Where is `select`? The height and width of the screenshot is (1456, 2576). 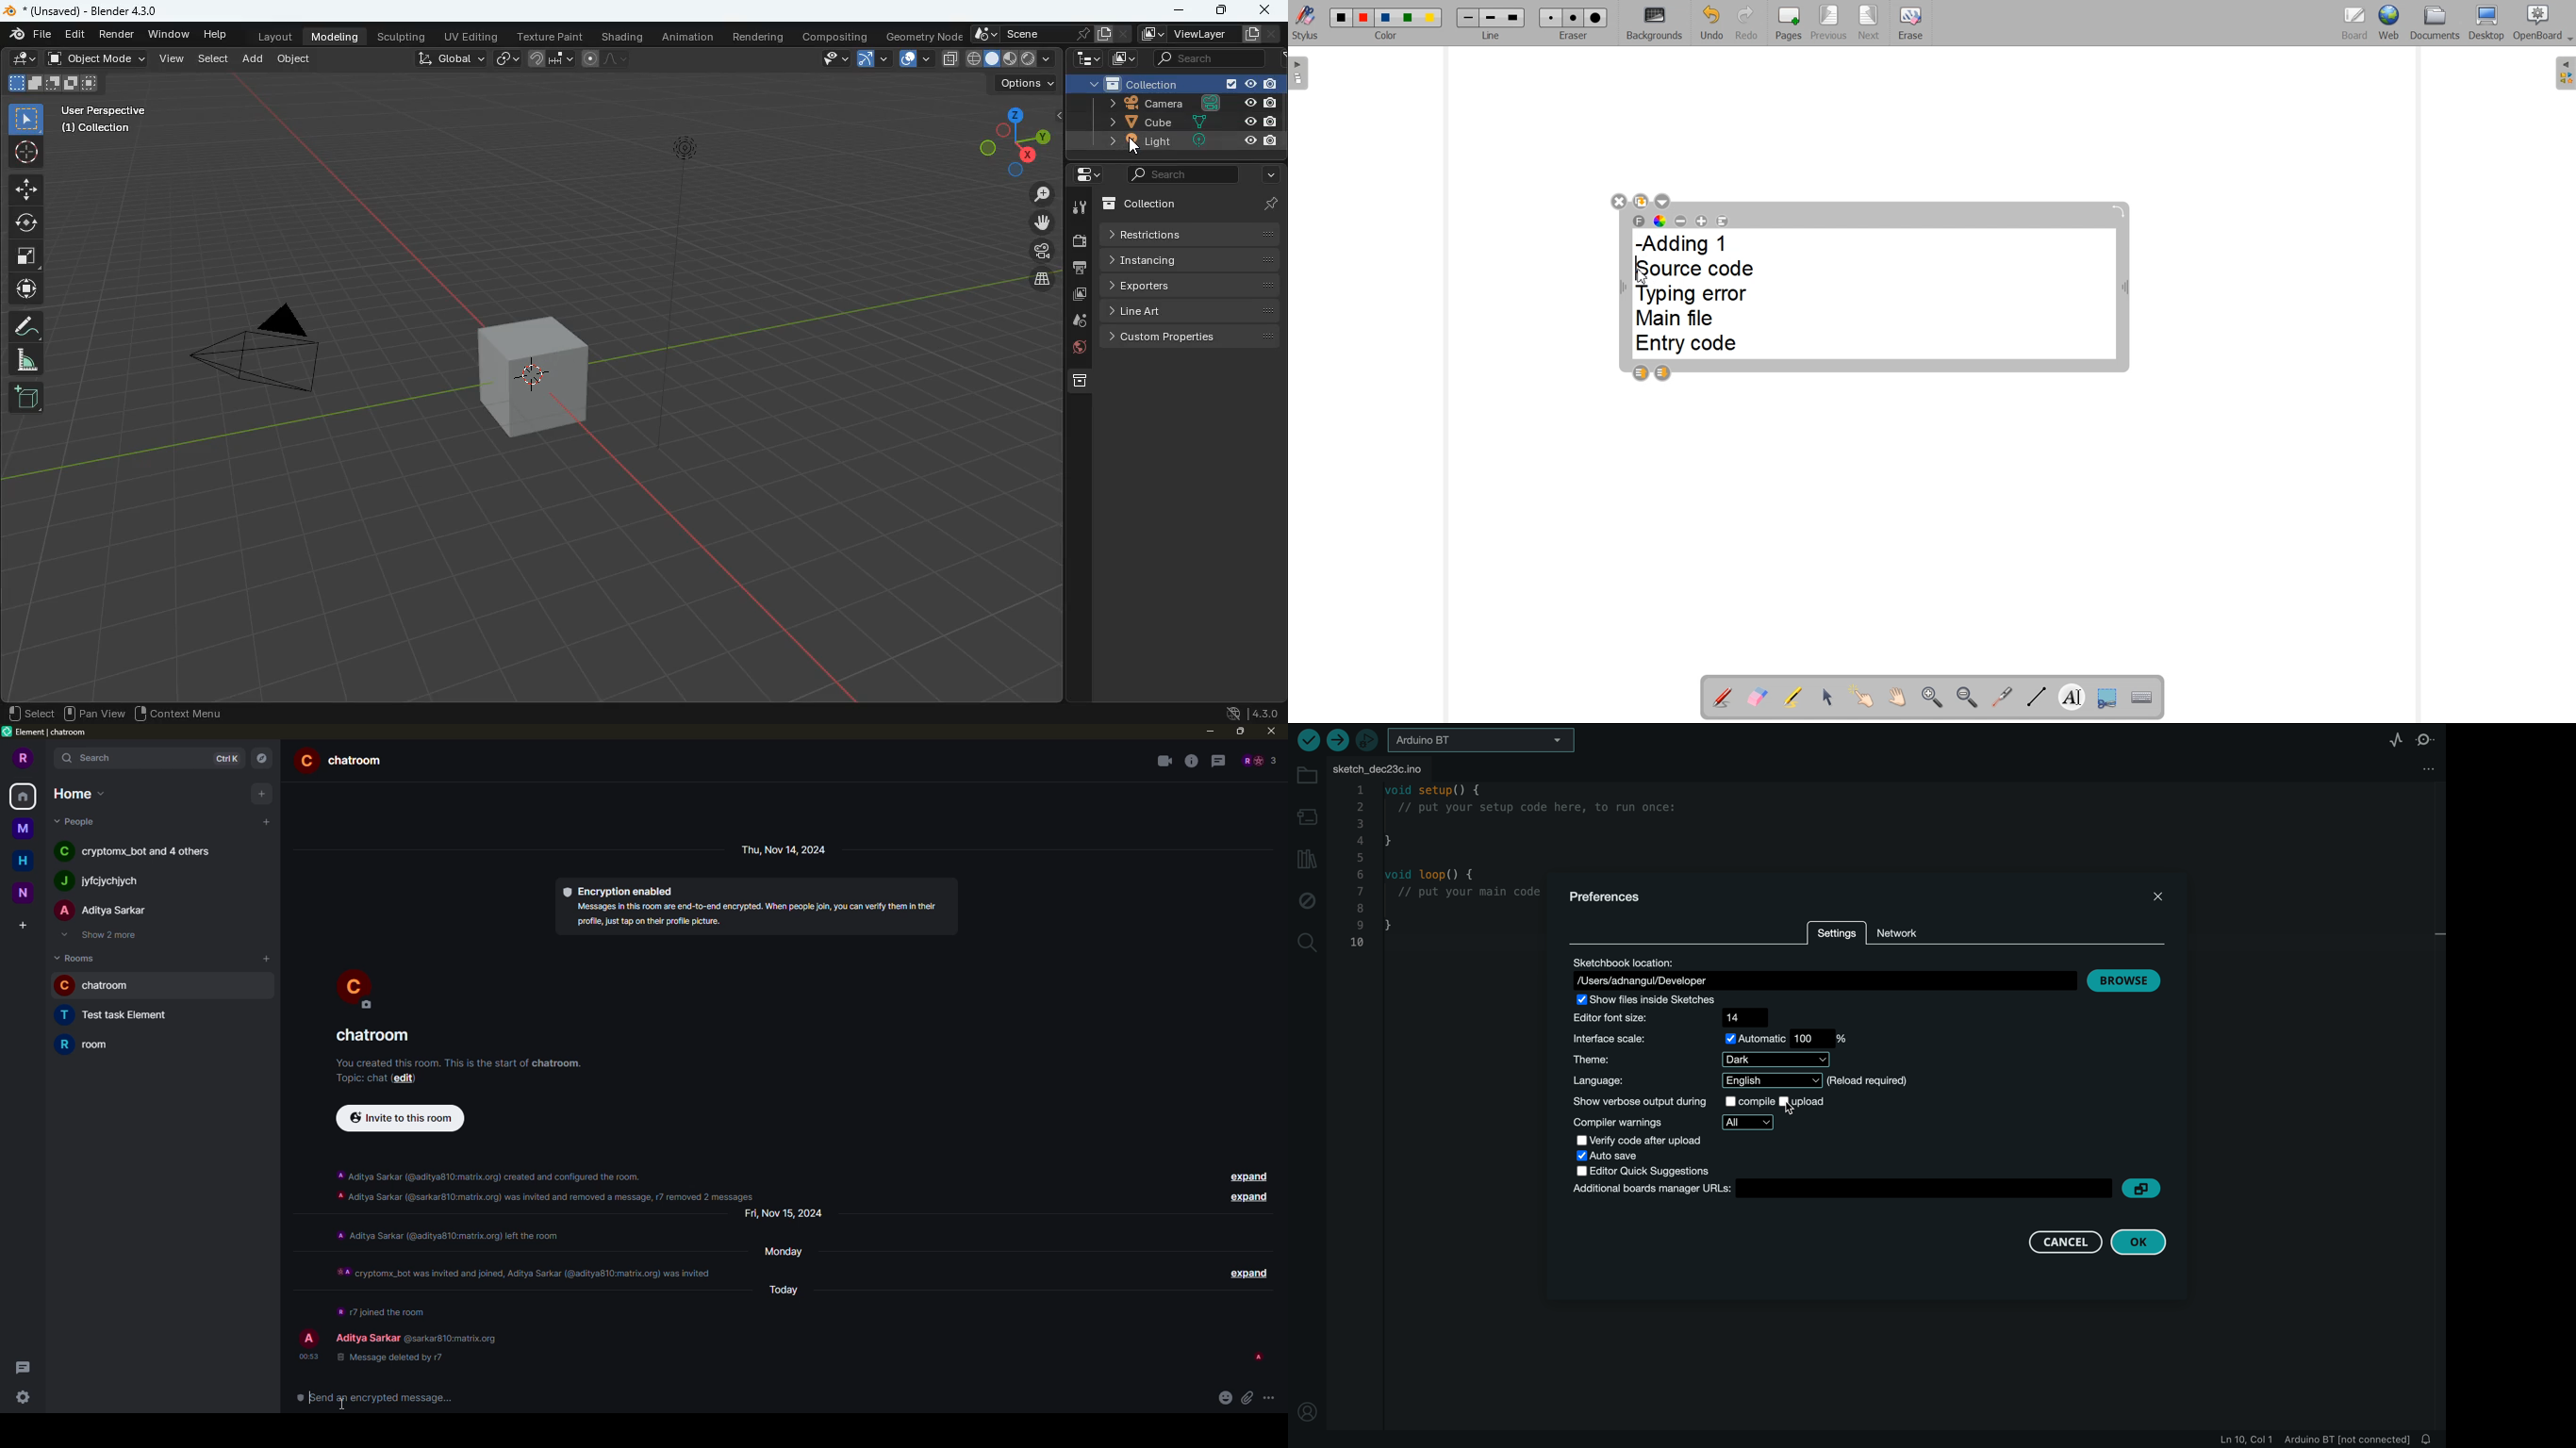 select is located at coordinates (213, 59).